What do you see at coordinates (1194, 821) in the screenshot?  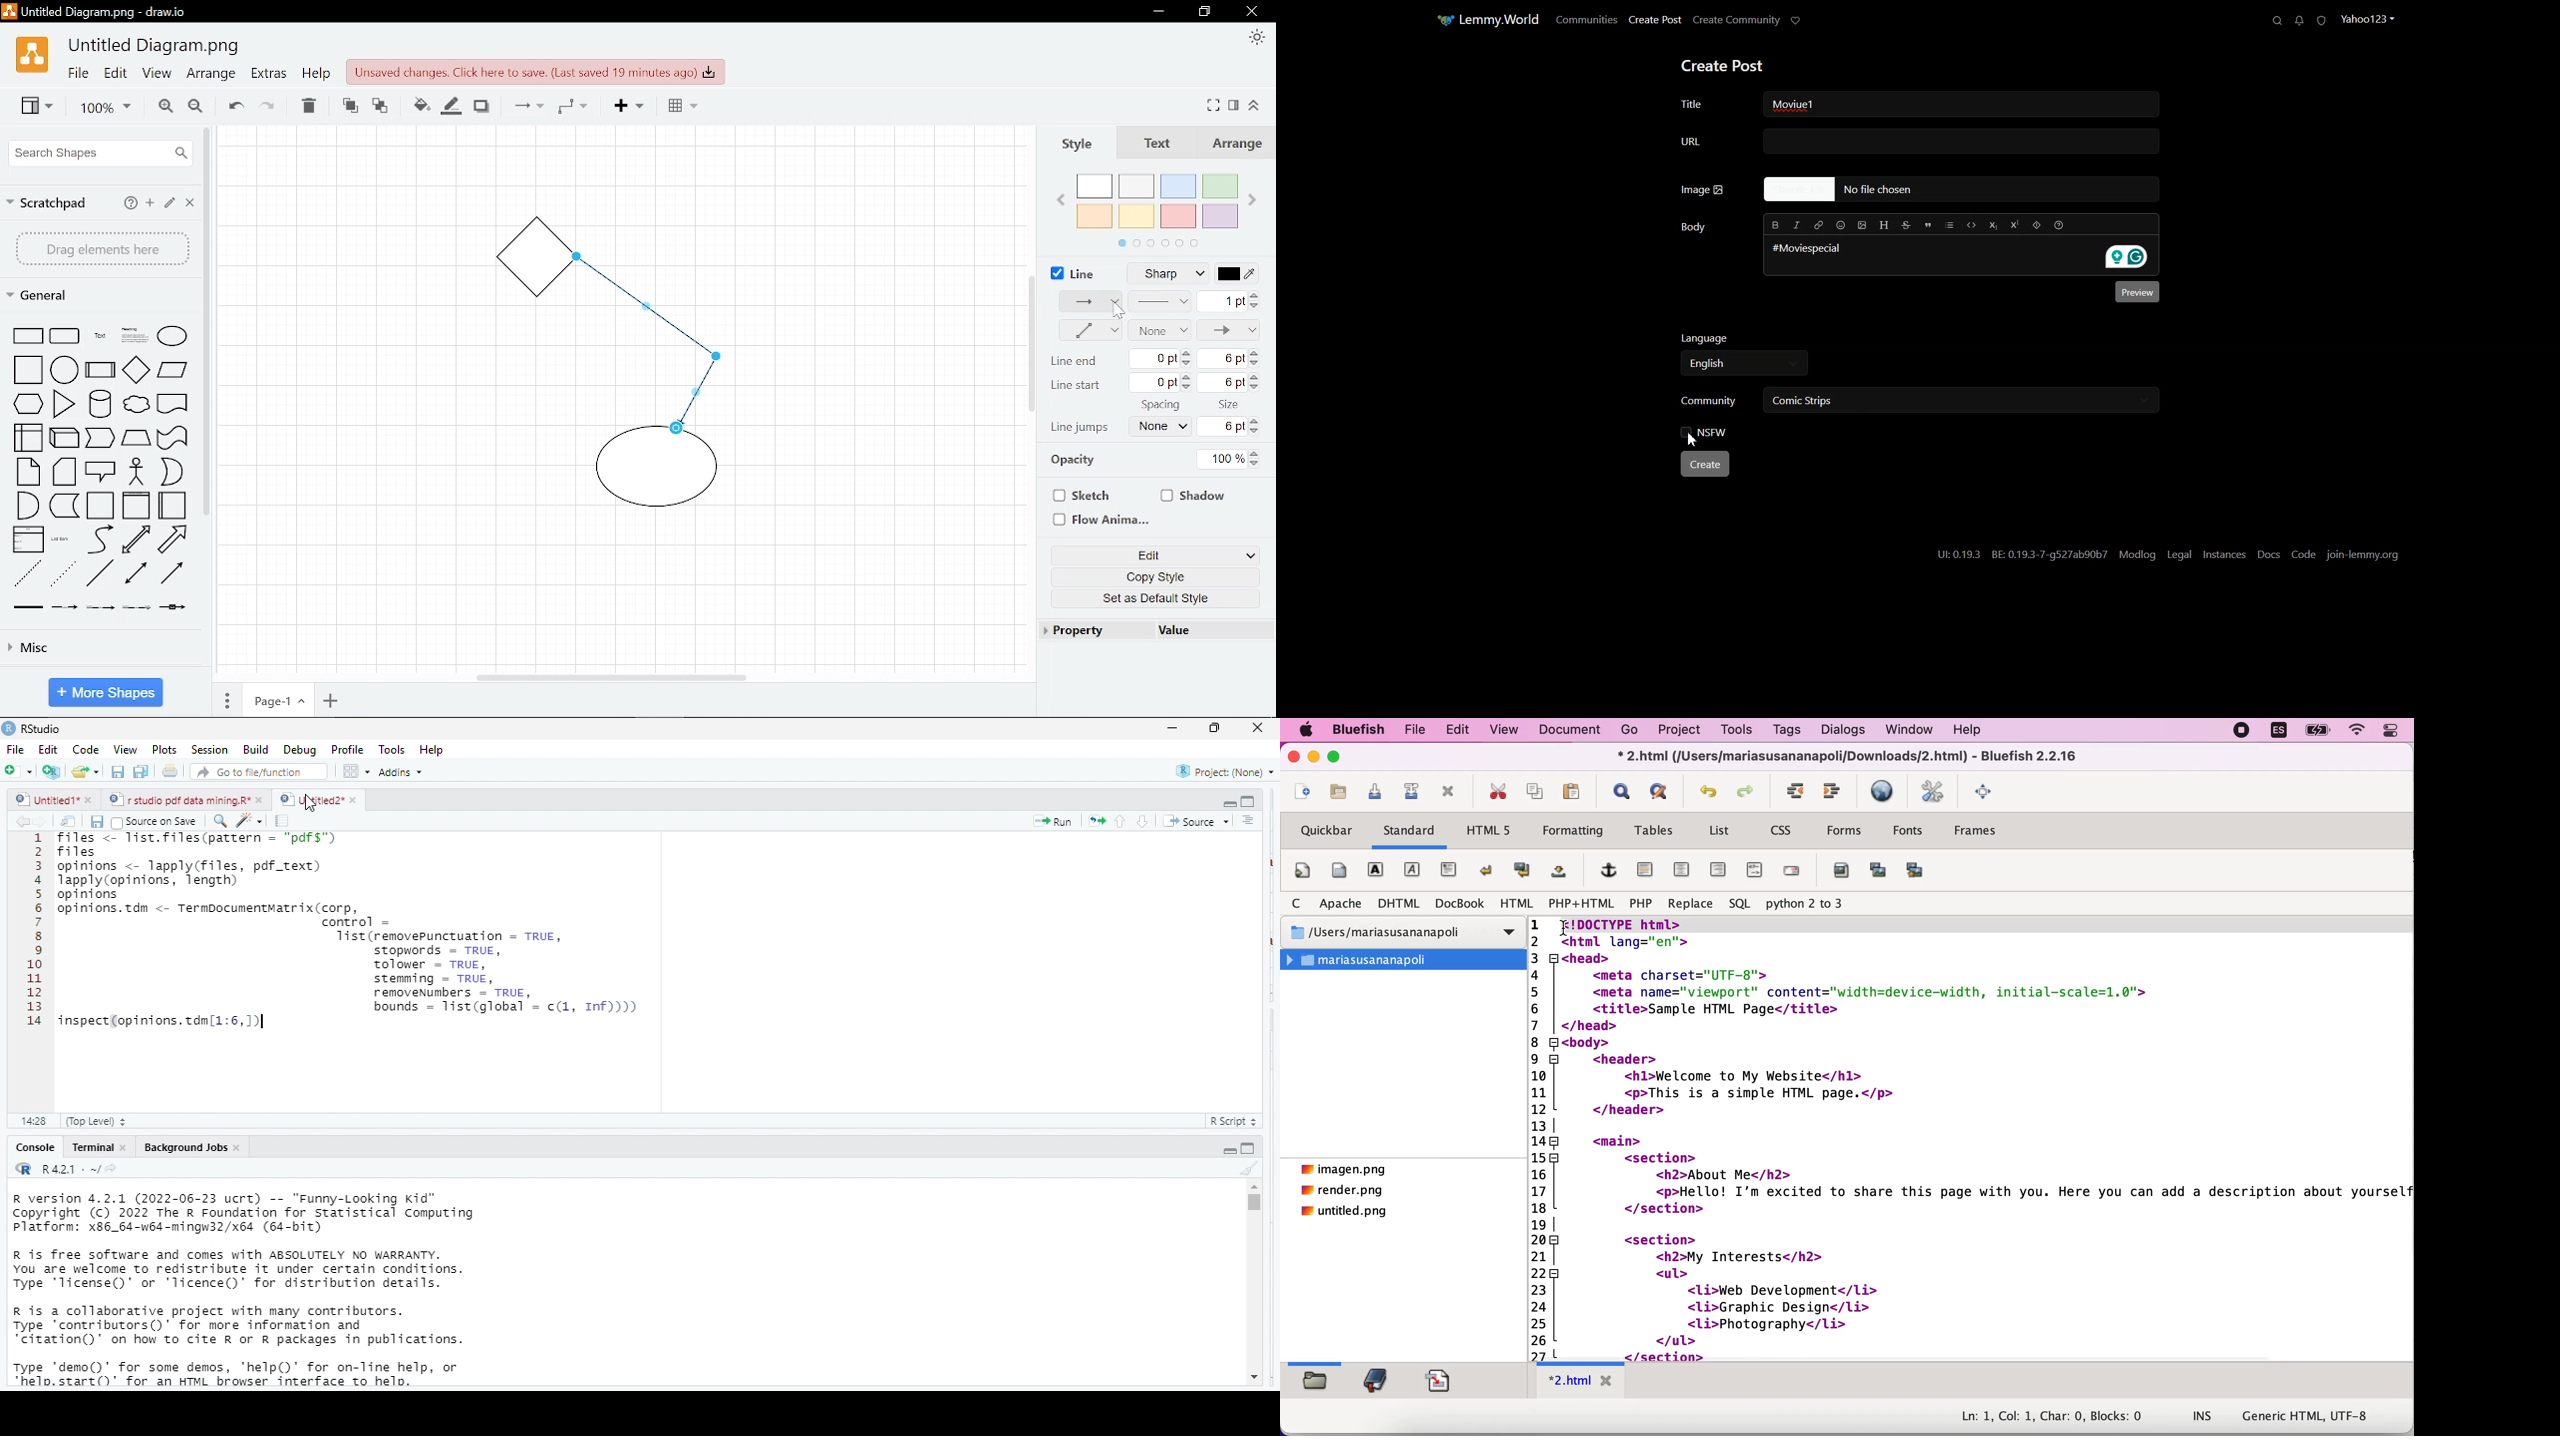 I see `source` at bounding box center [1194, 821].